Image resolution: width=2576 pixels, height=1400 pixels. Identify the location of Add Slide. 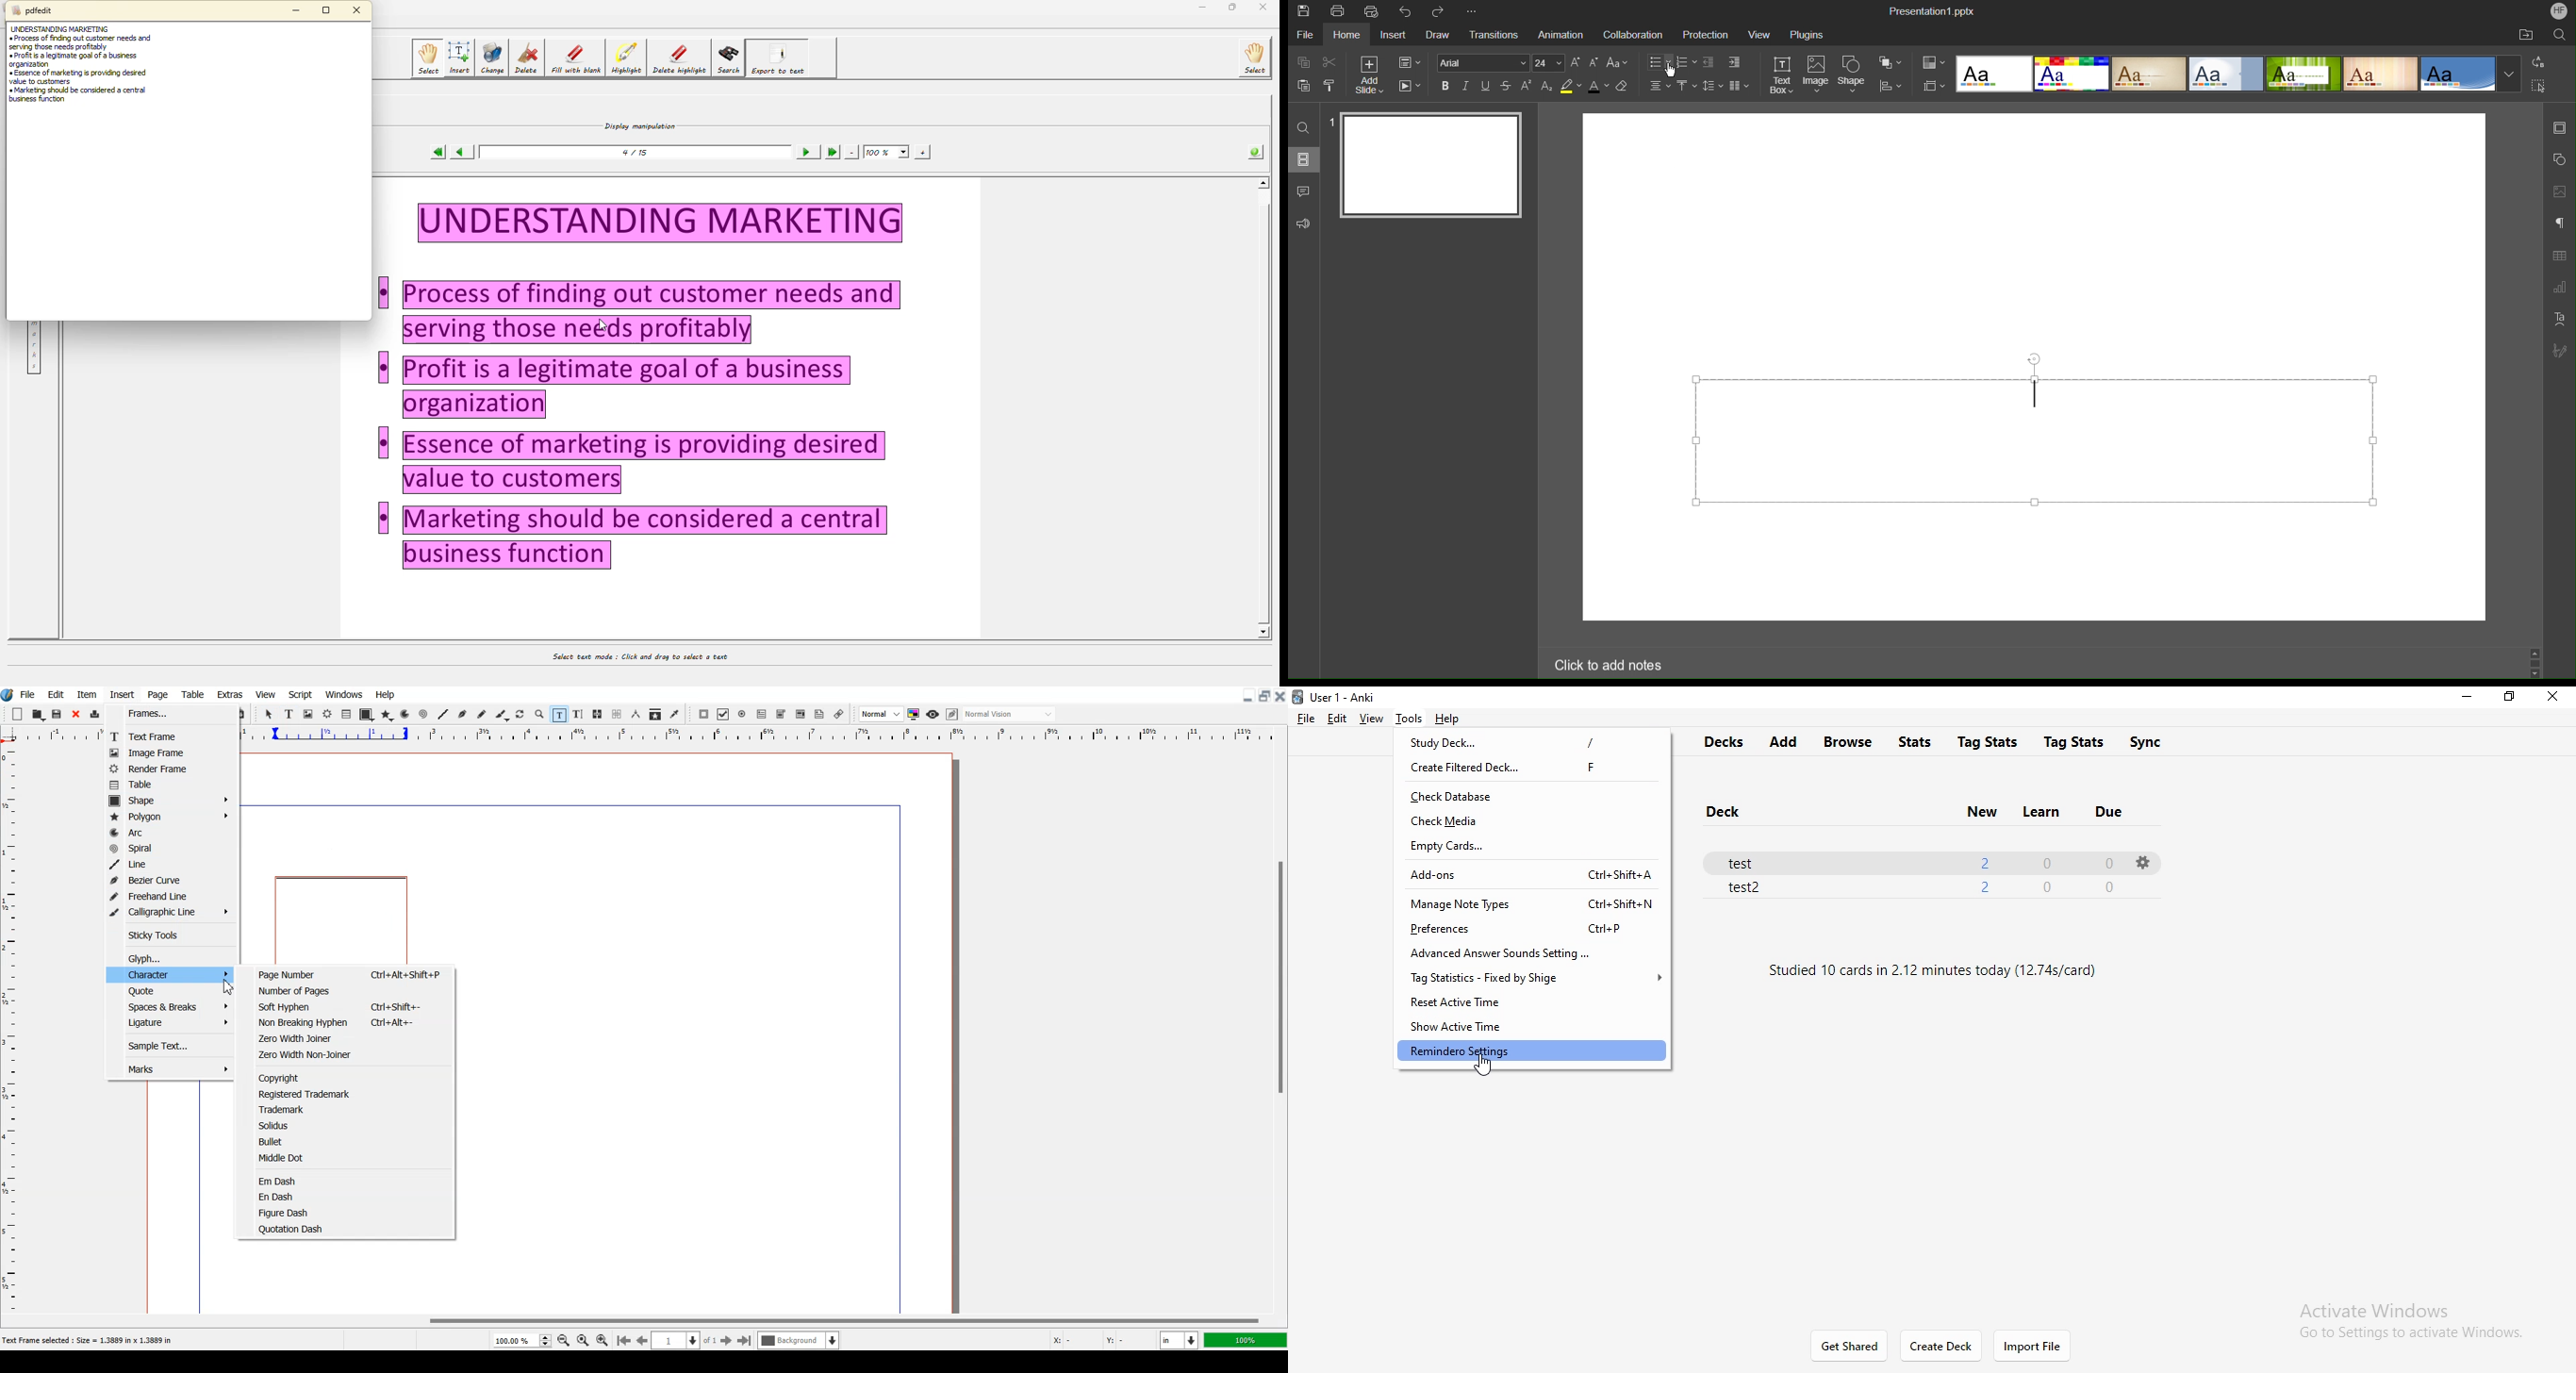
(1369, 74).